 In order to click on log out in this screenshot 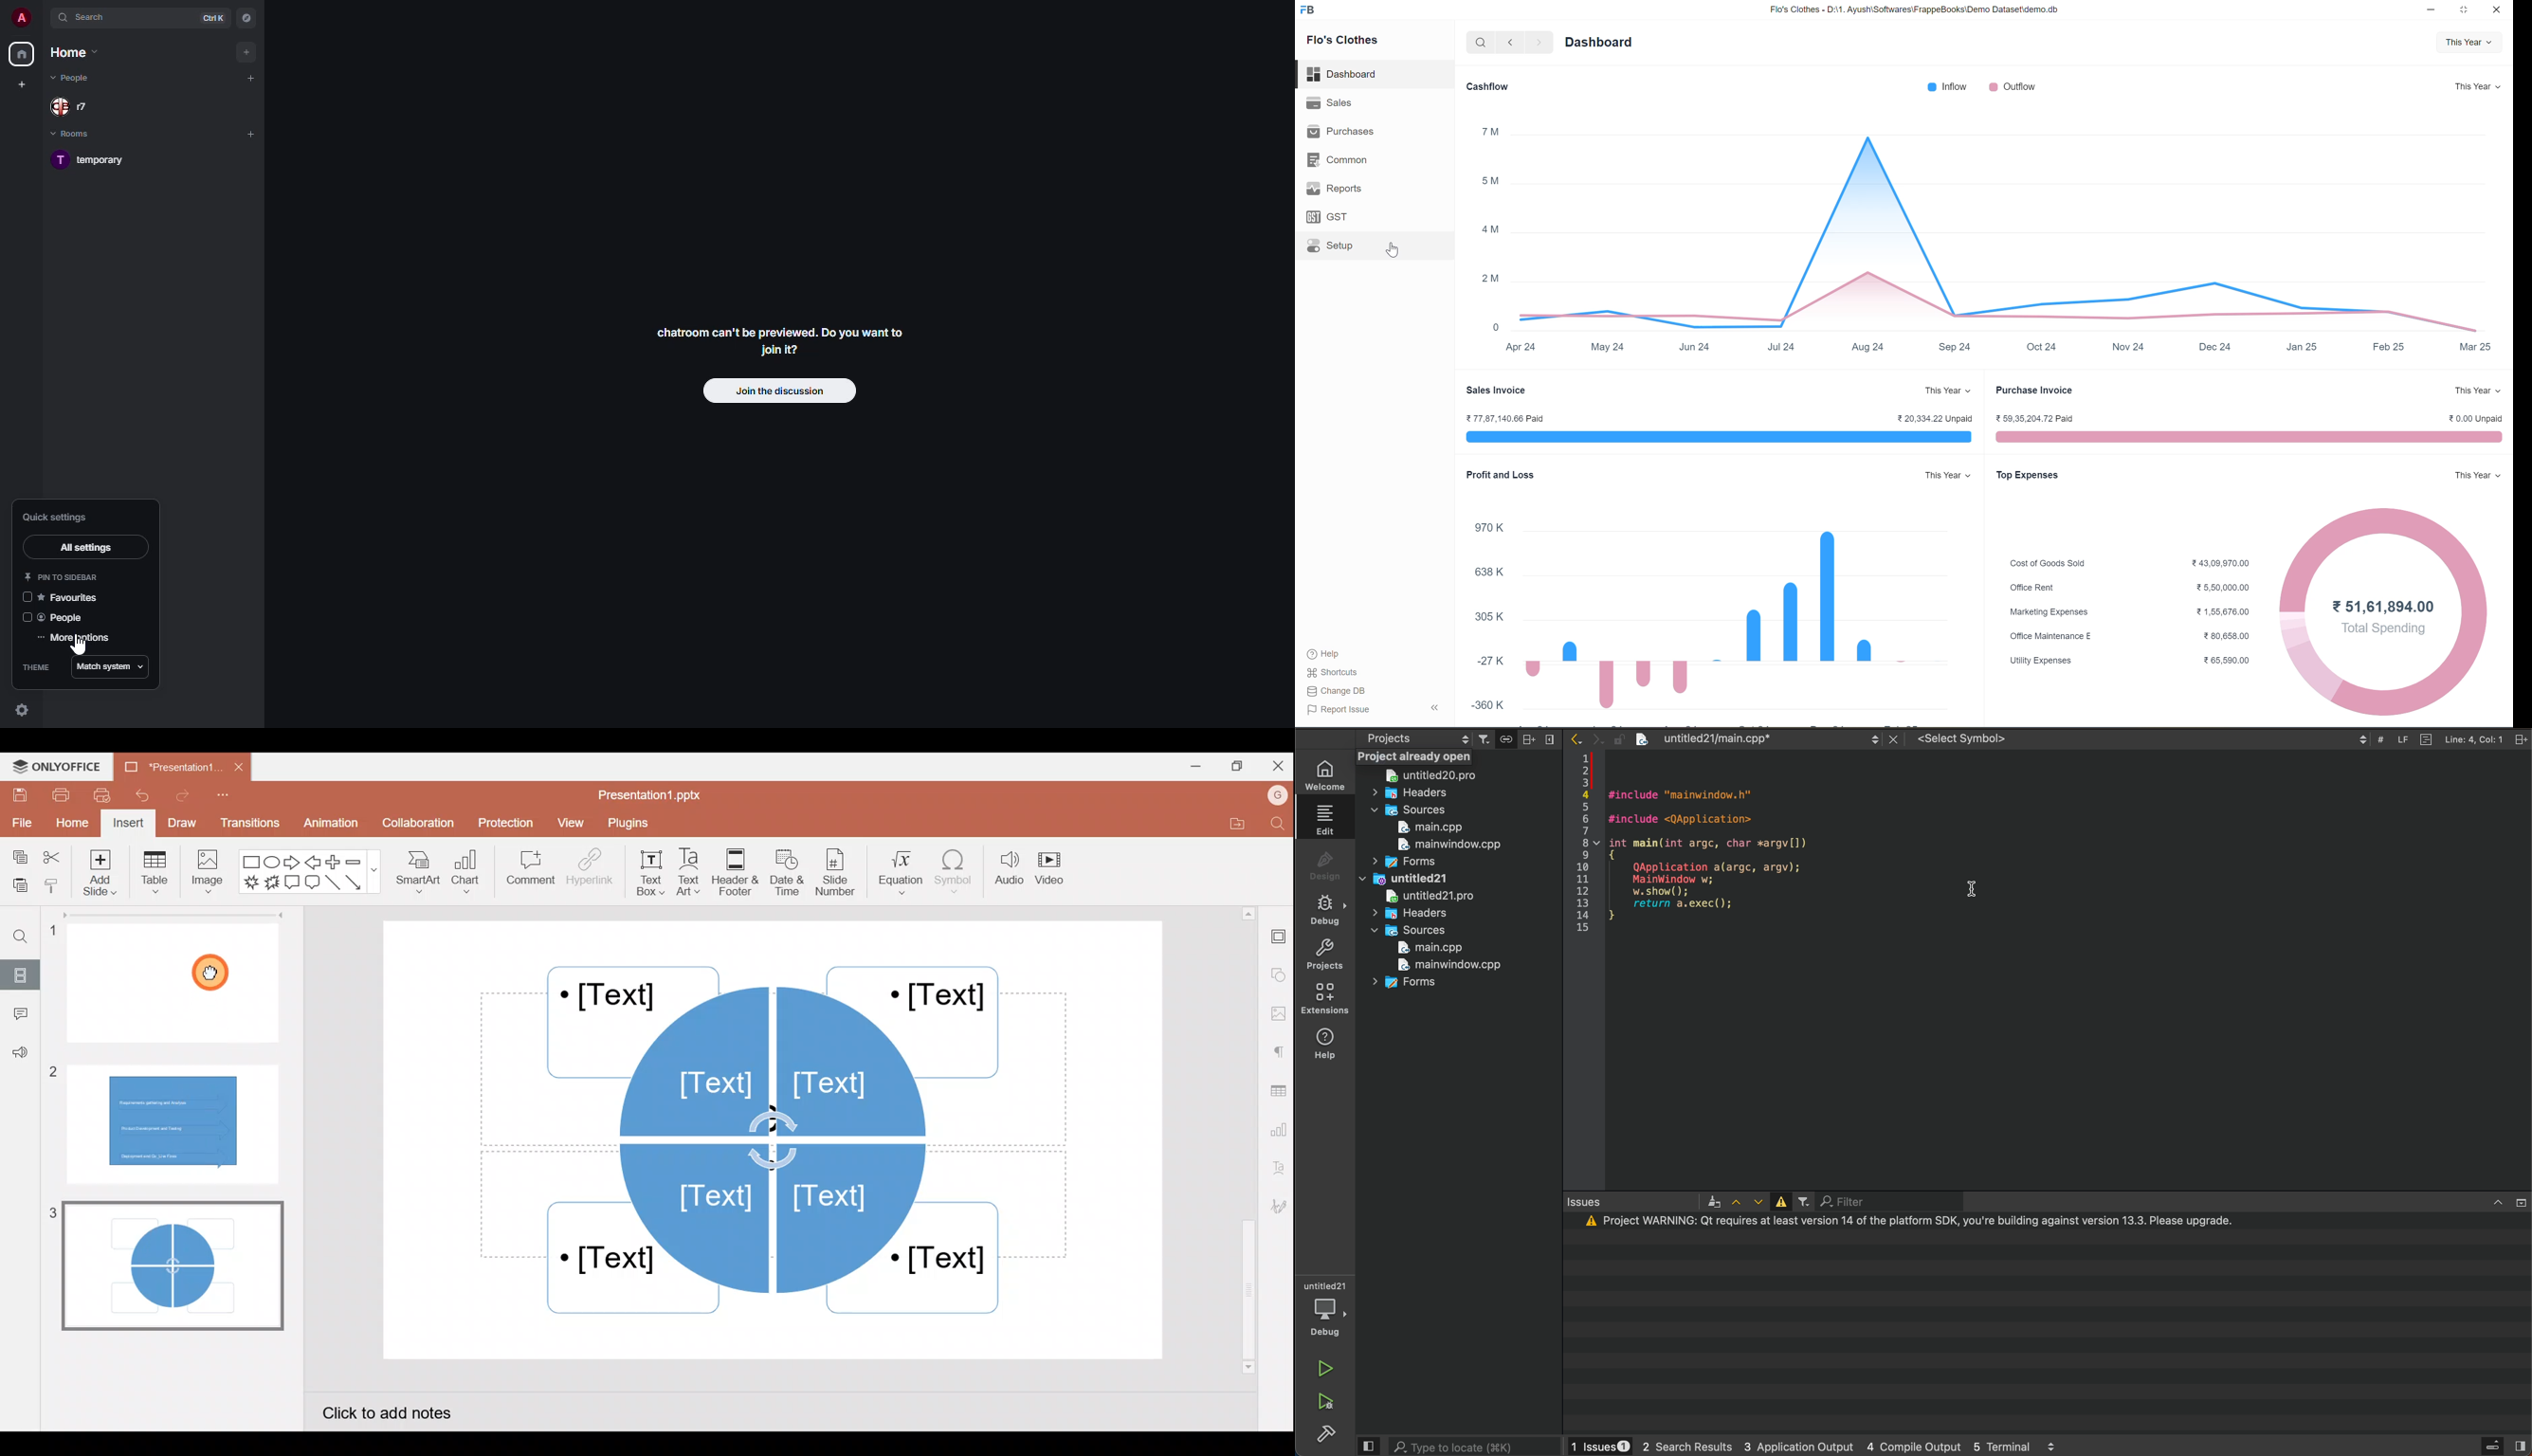, I will do `click(2523, 738)`.